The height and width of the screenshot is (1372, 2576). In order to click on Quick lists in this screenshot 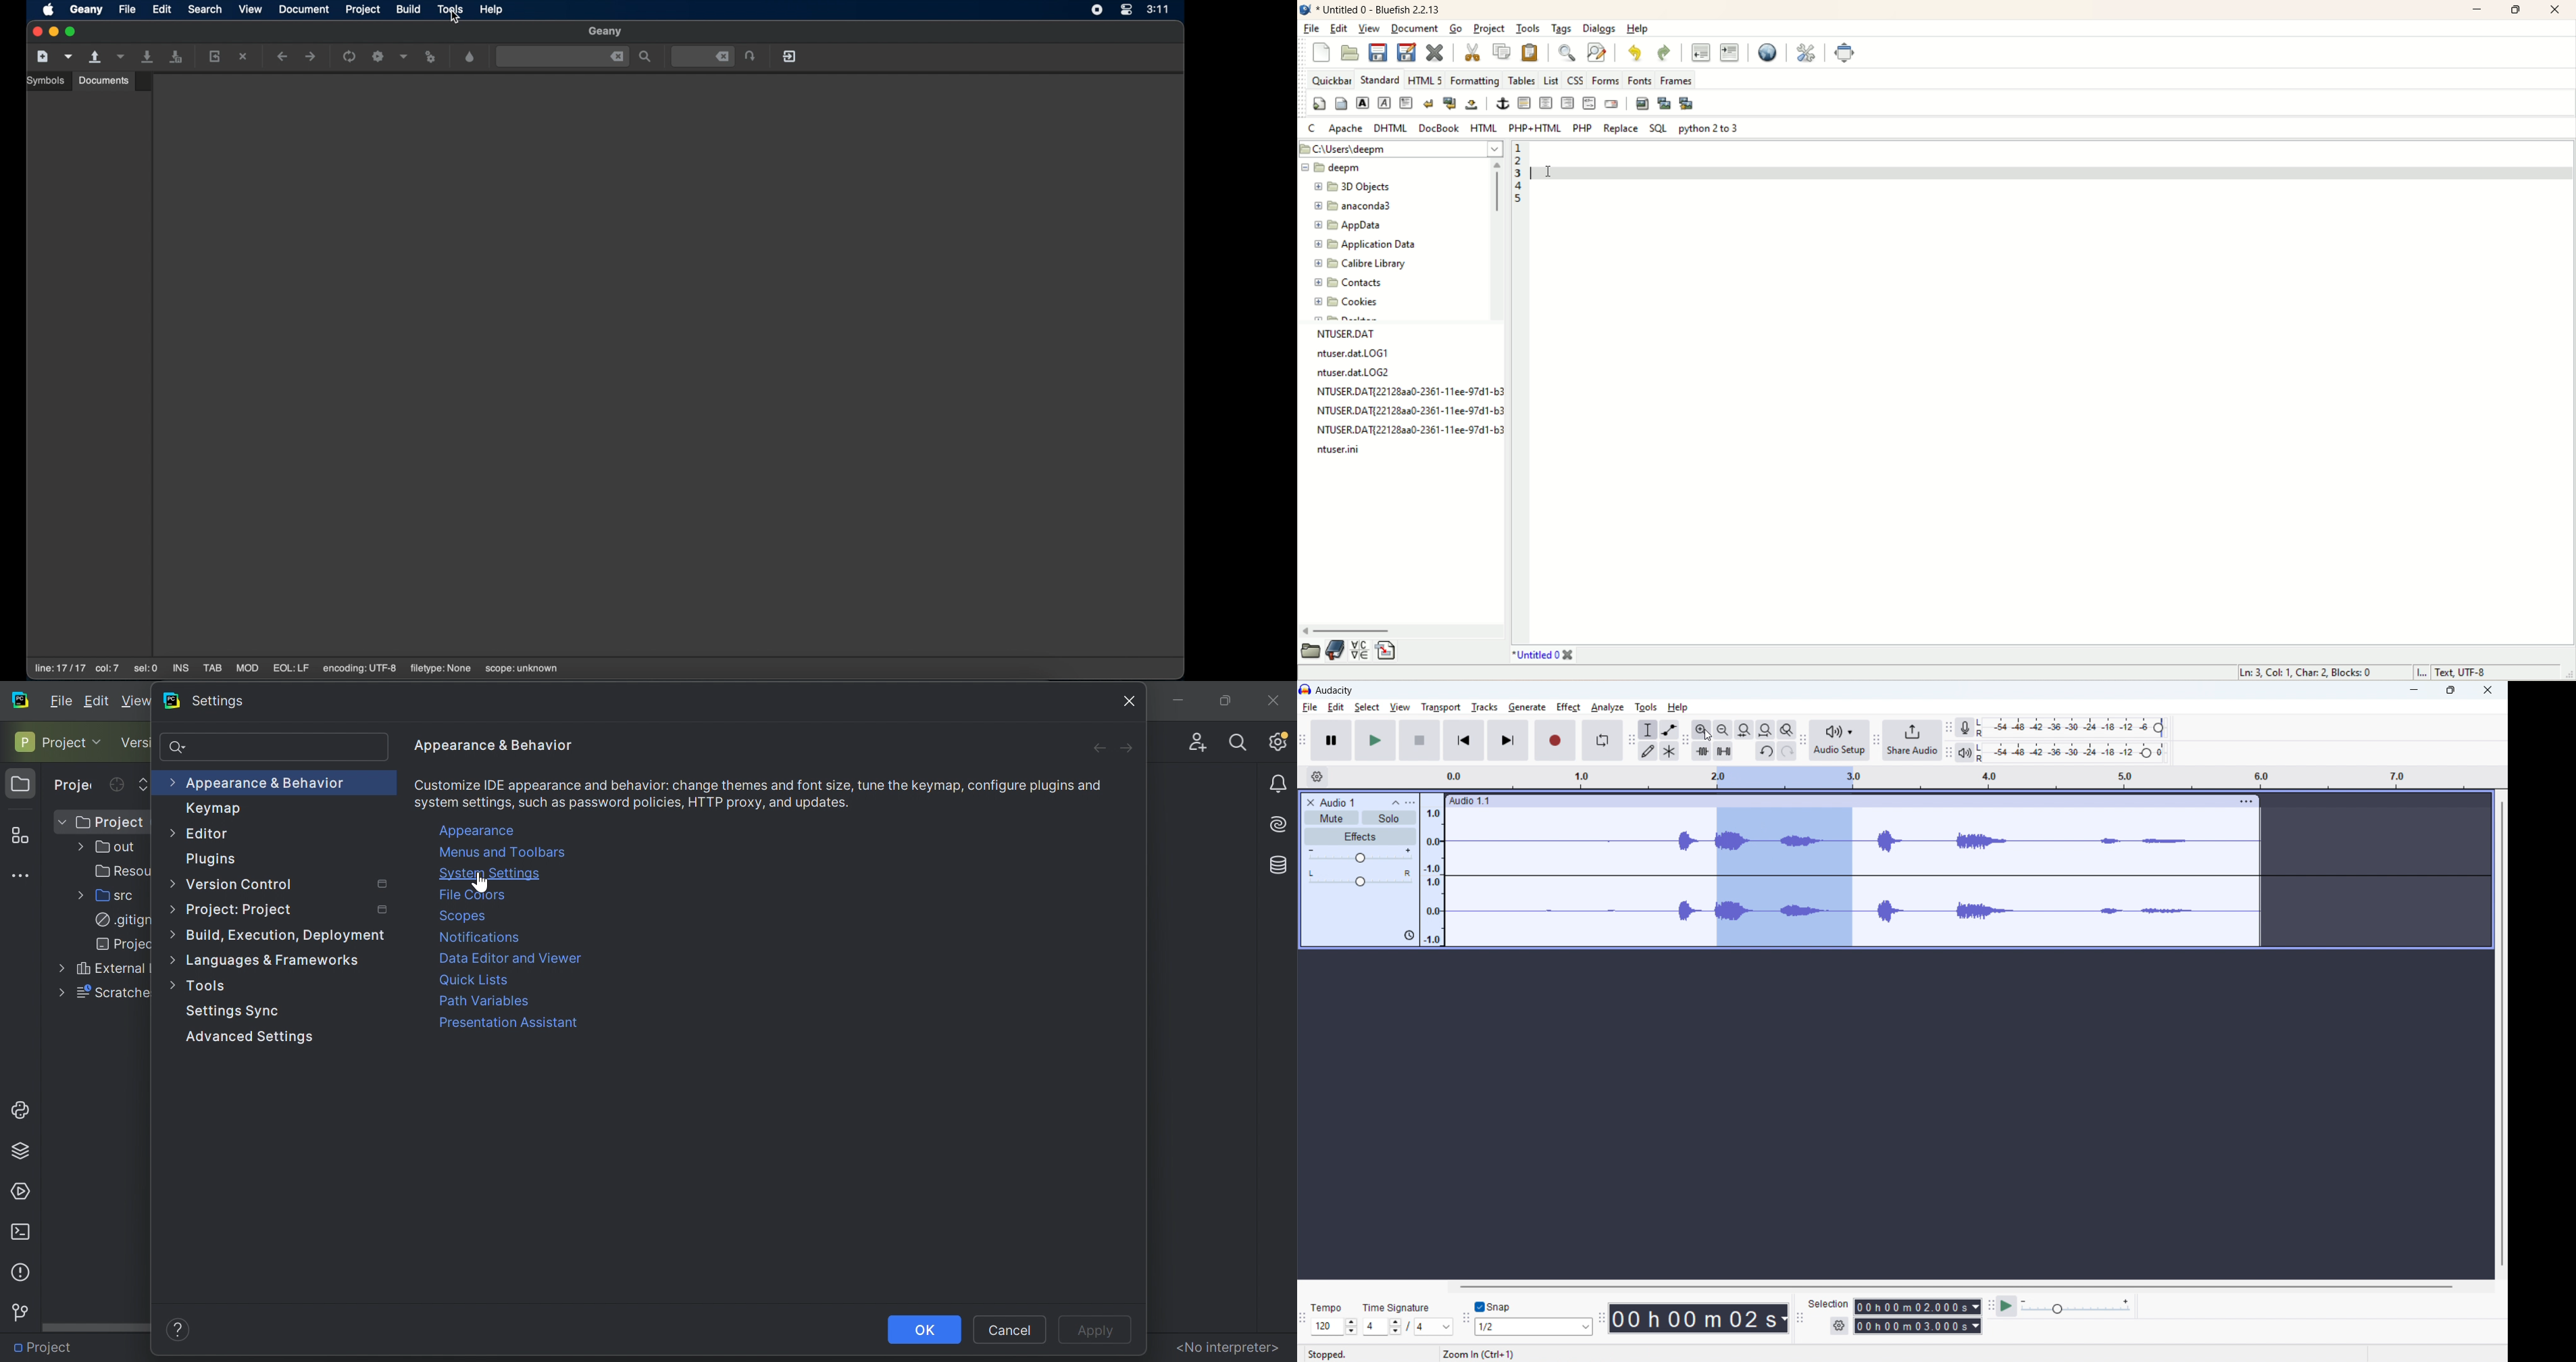, I will do `click(477, 979)`.